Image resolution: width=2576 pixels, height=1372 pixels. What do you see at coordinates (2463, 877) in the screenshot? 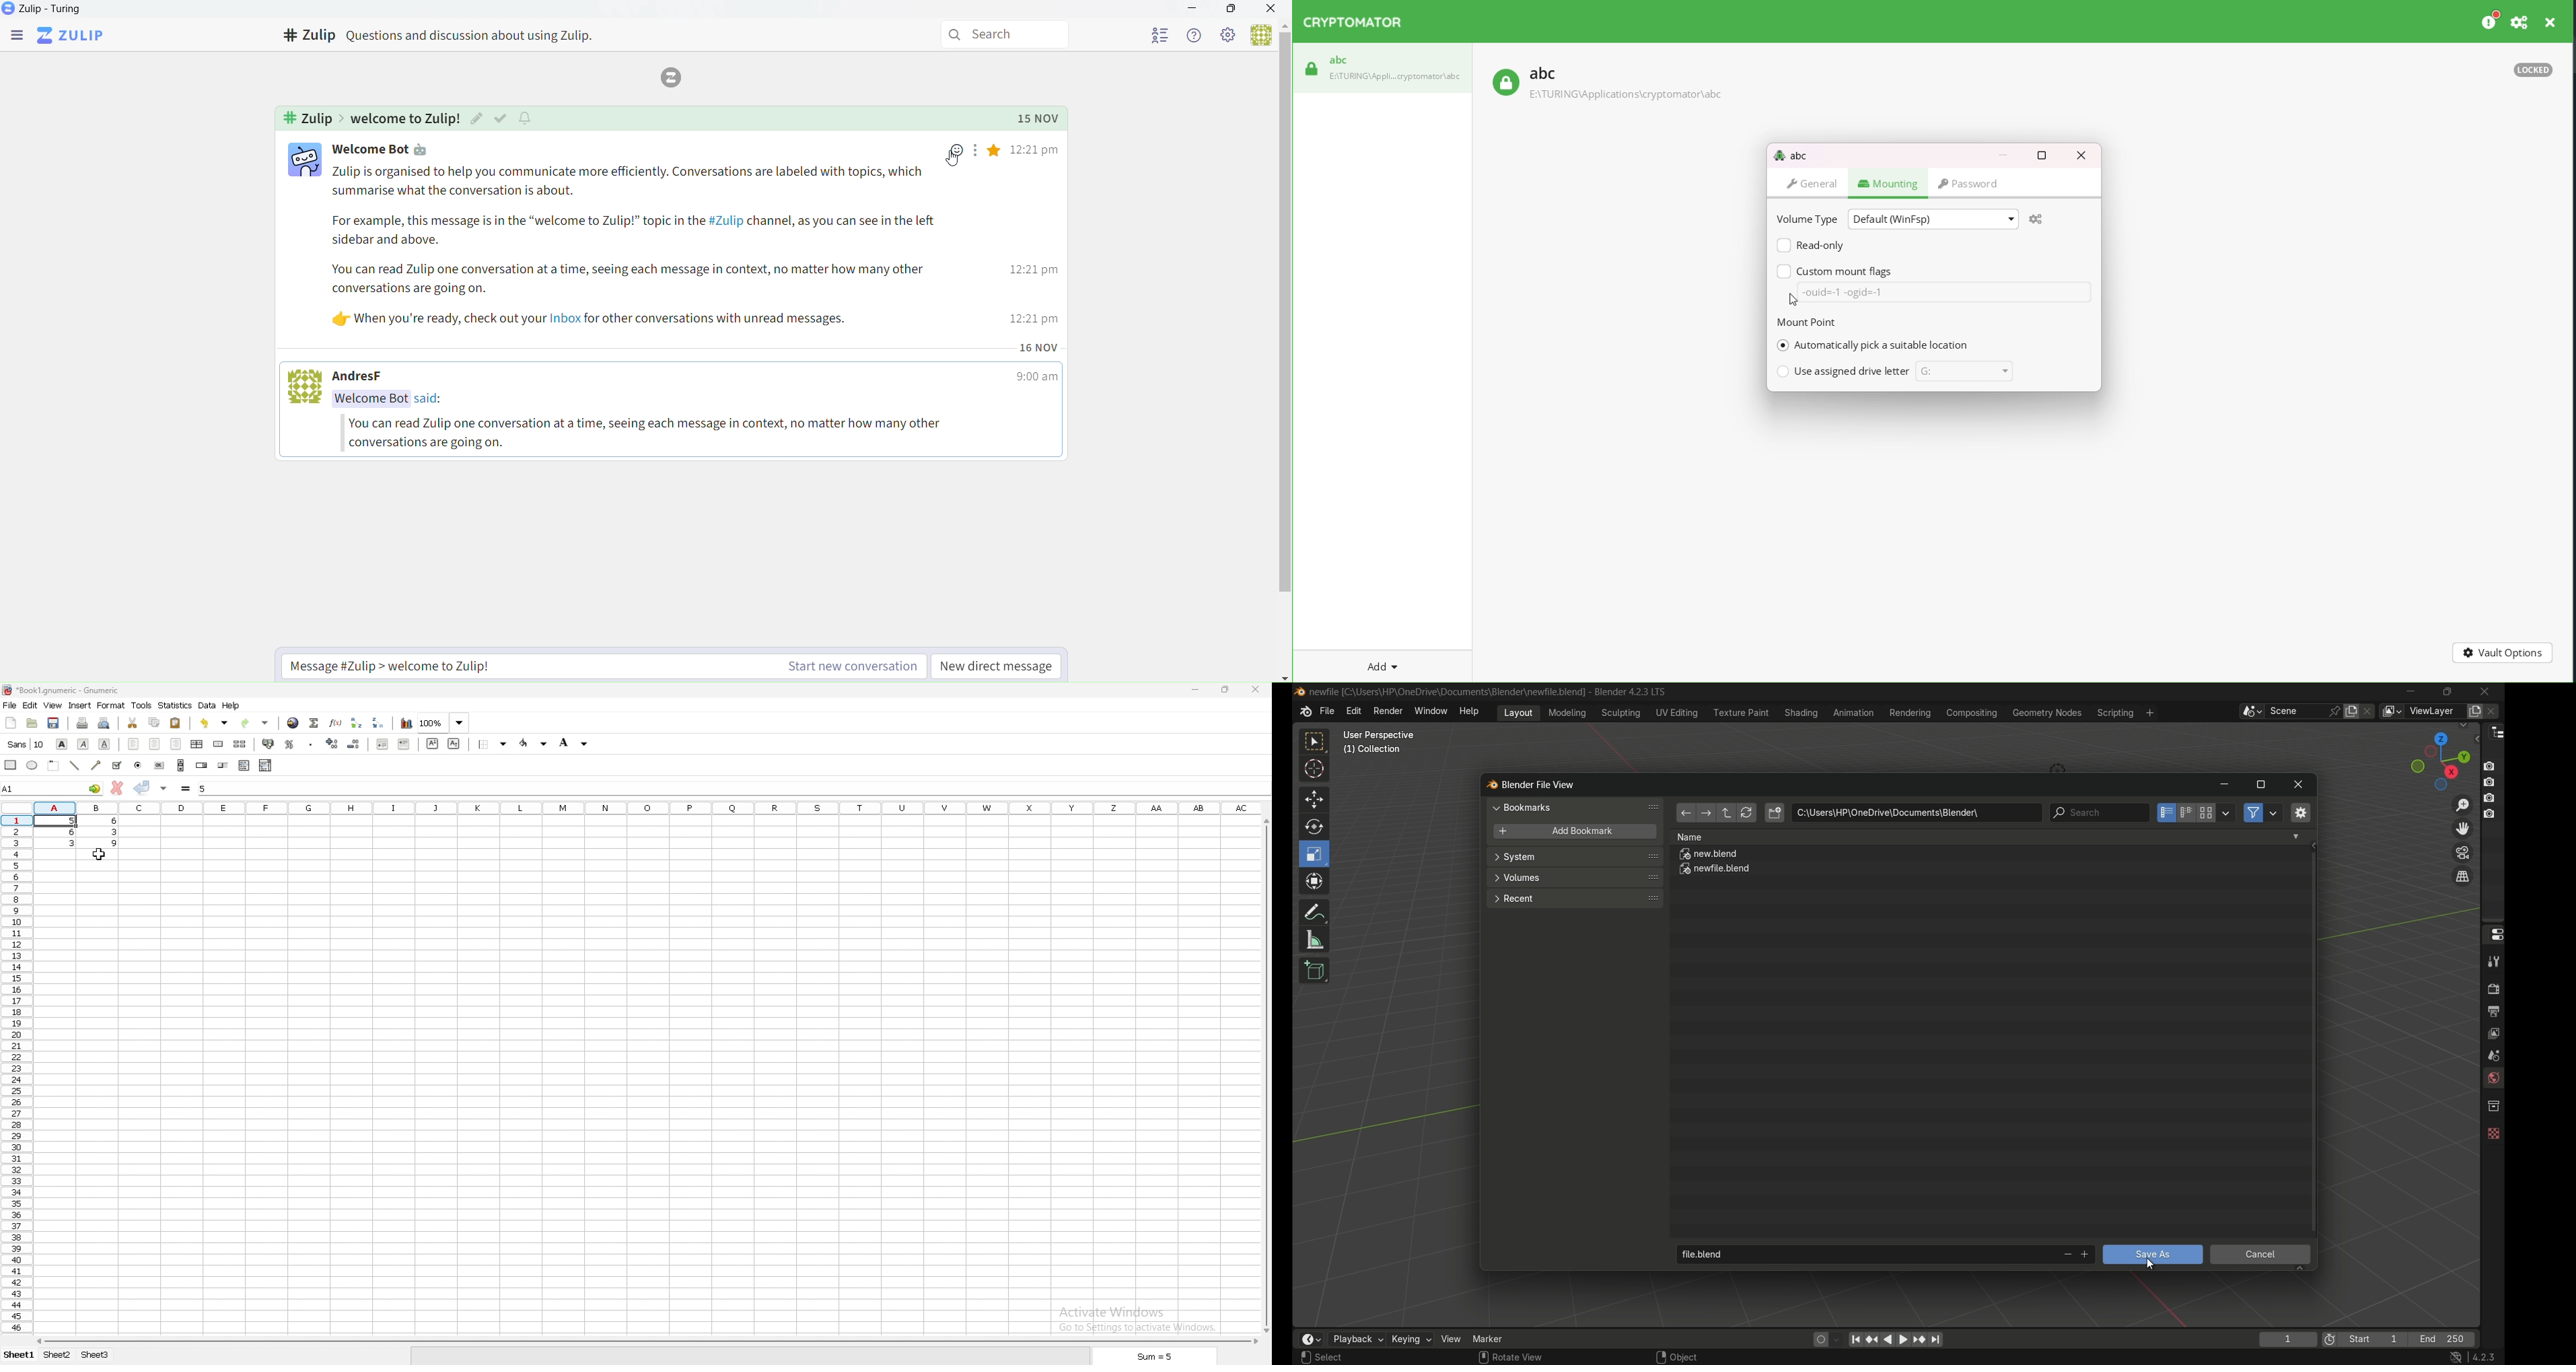
I see `switch current view layer` at bounding box center [2463, 877].